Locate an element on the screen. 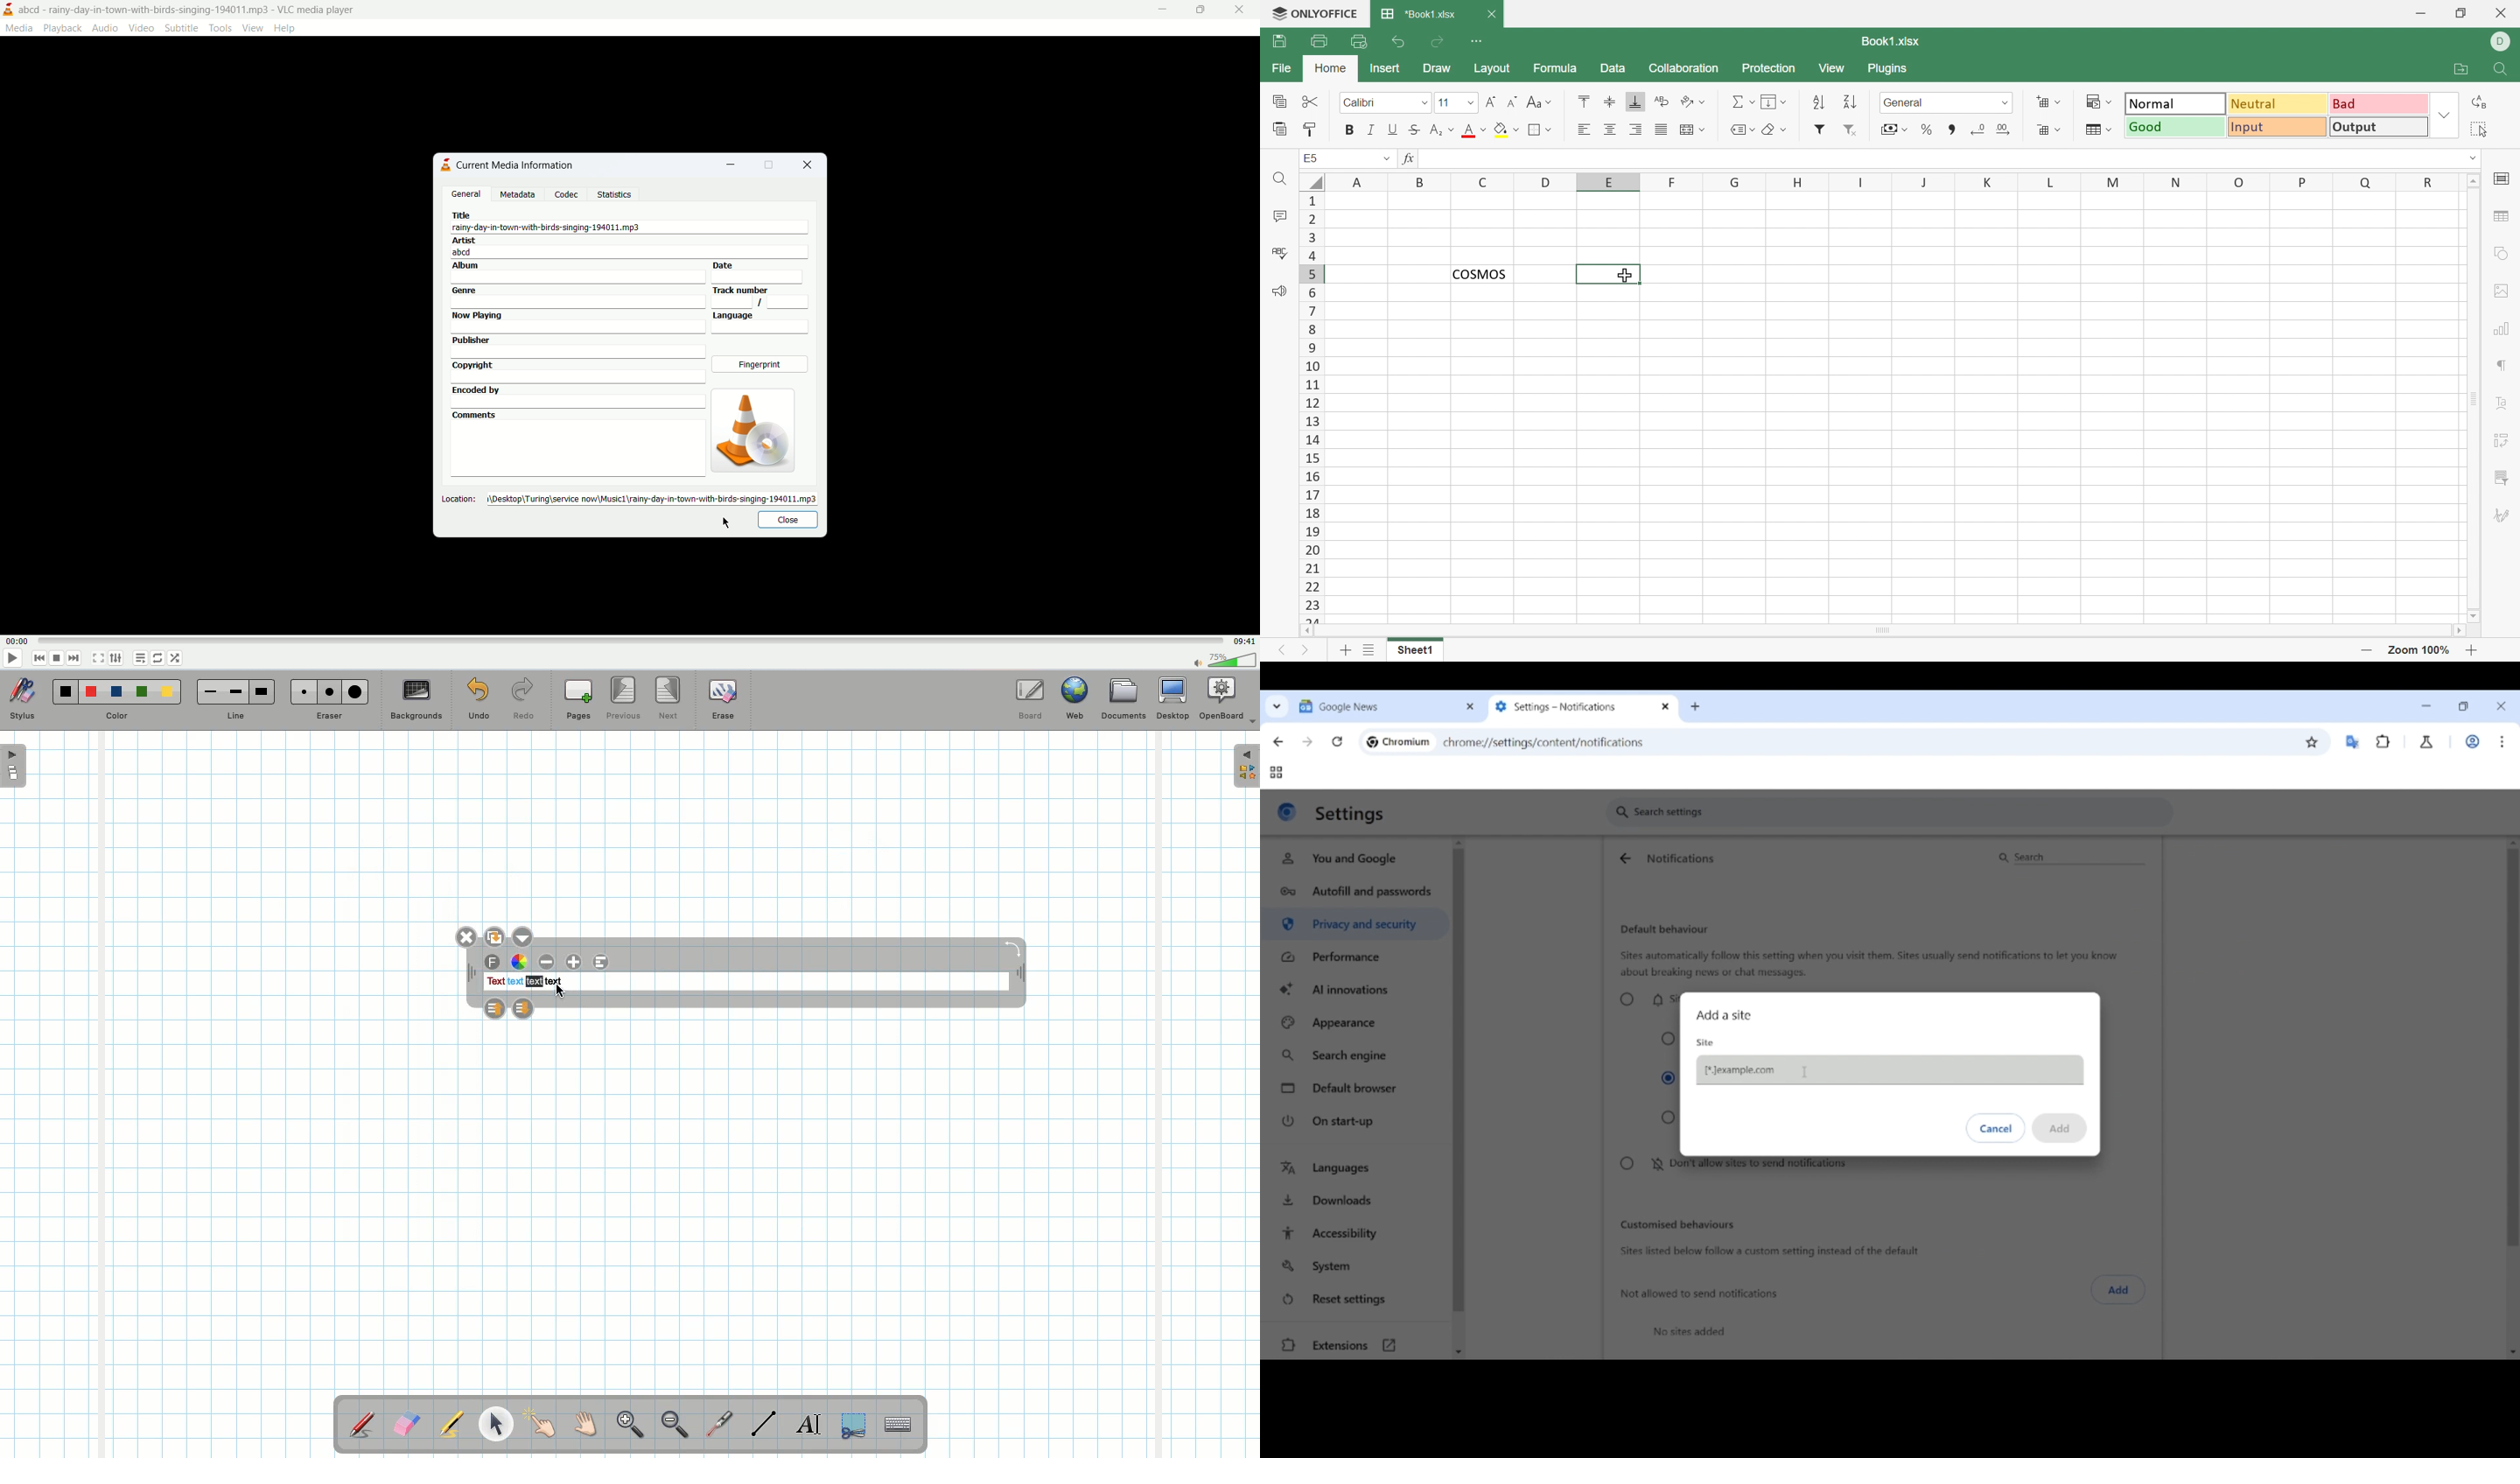  progress bar is located at coordinates (632, 641).